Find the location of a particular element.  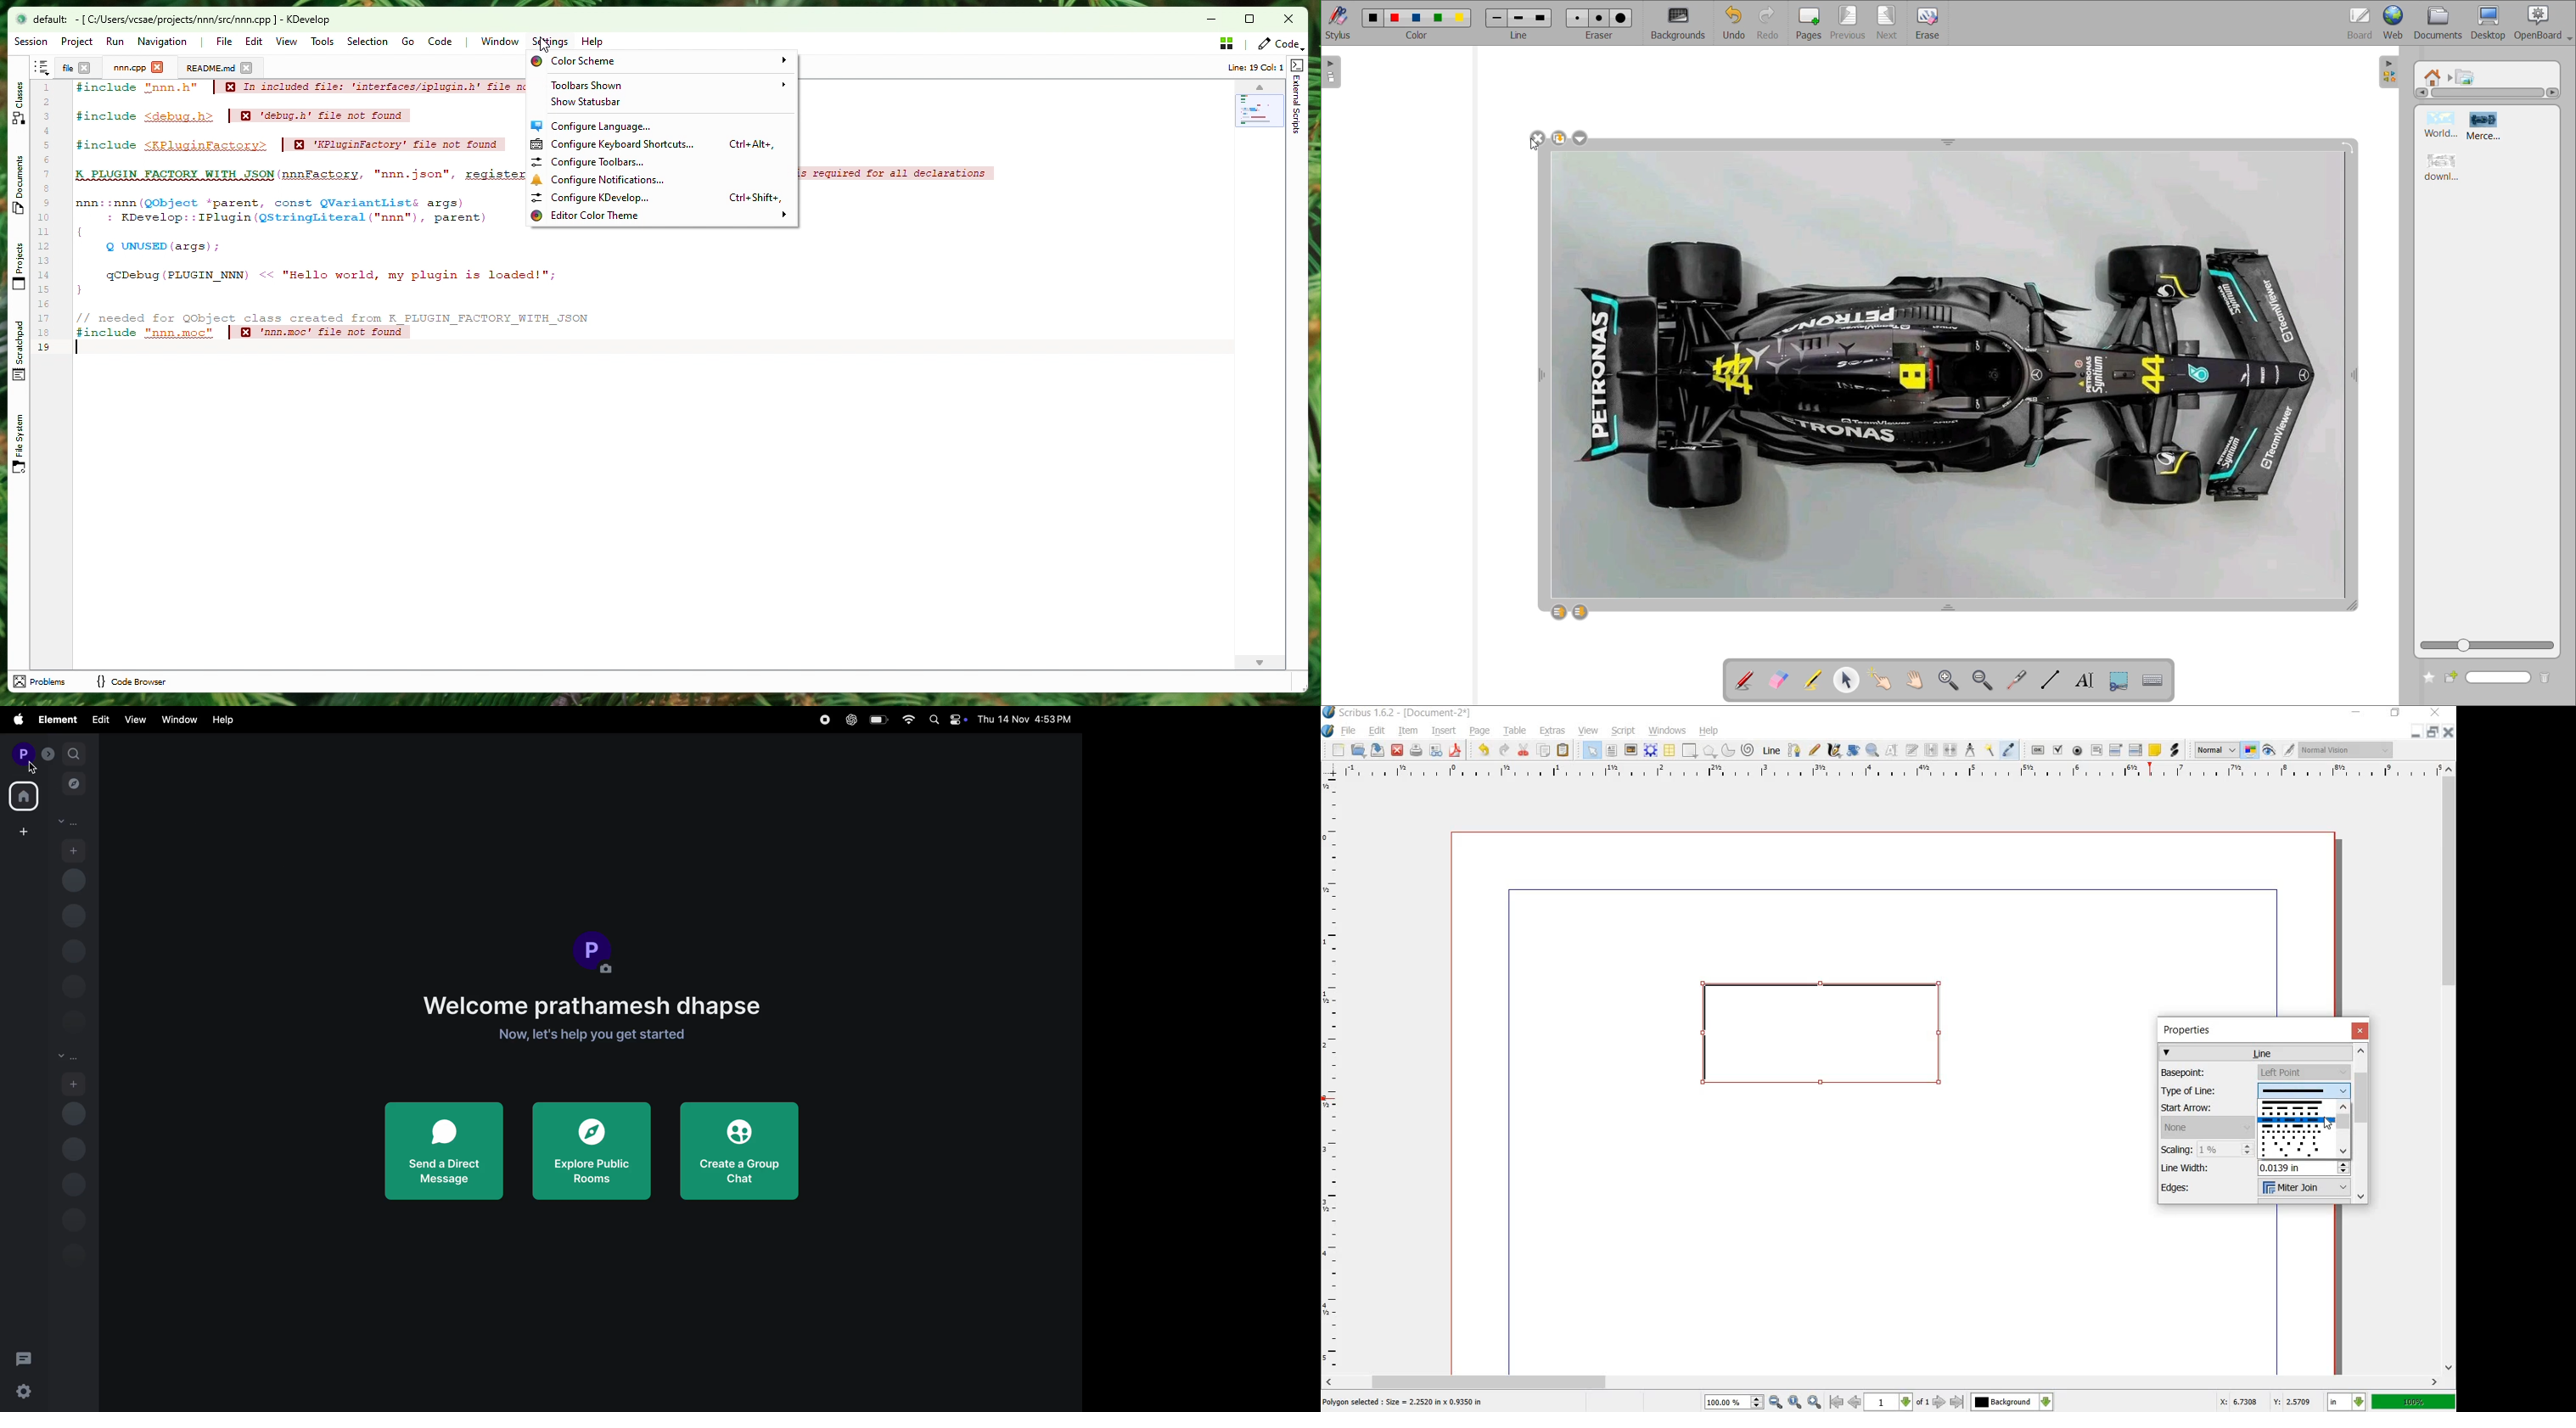

Project is located at coordinates (127, 68).